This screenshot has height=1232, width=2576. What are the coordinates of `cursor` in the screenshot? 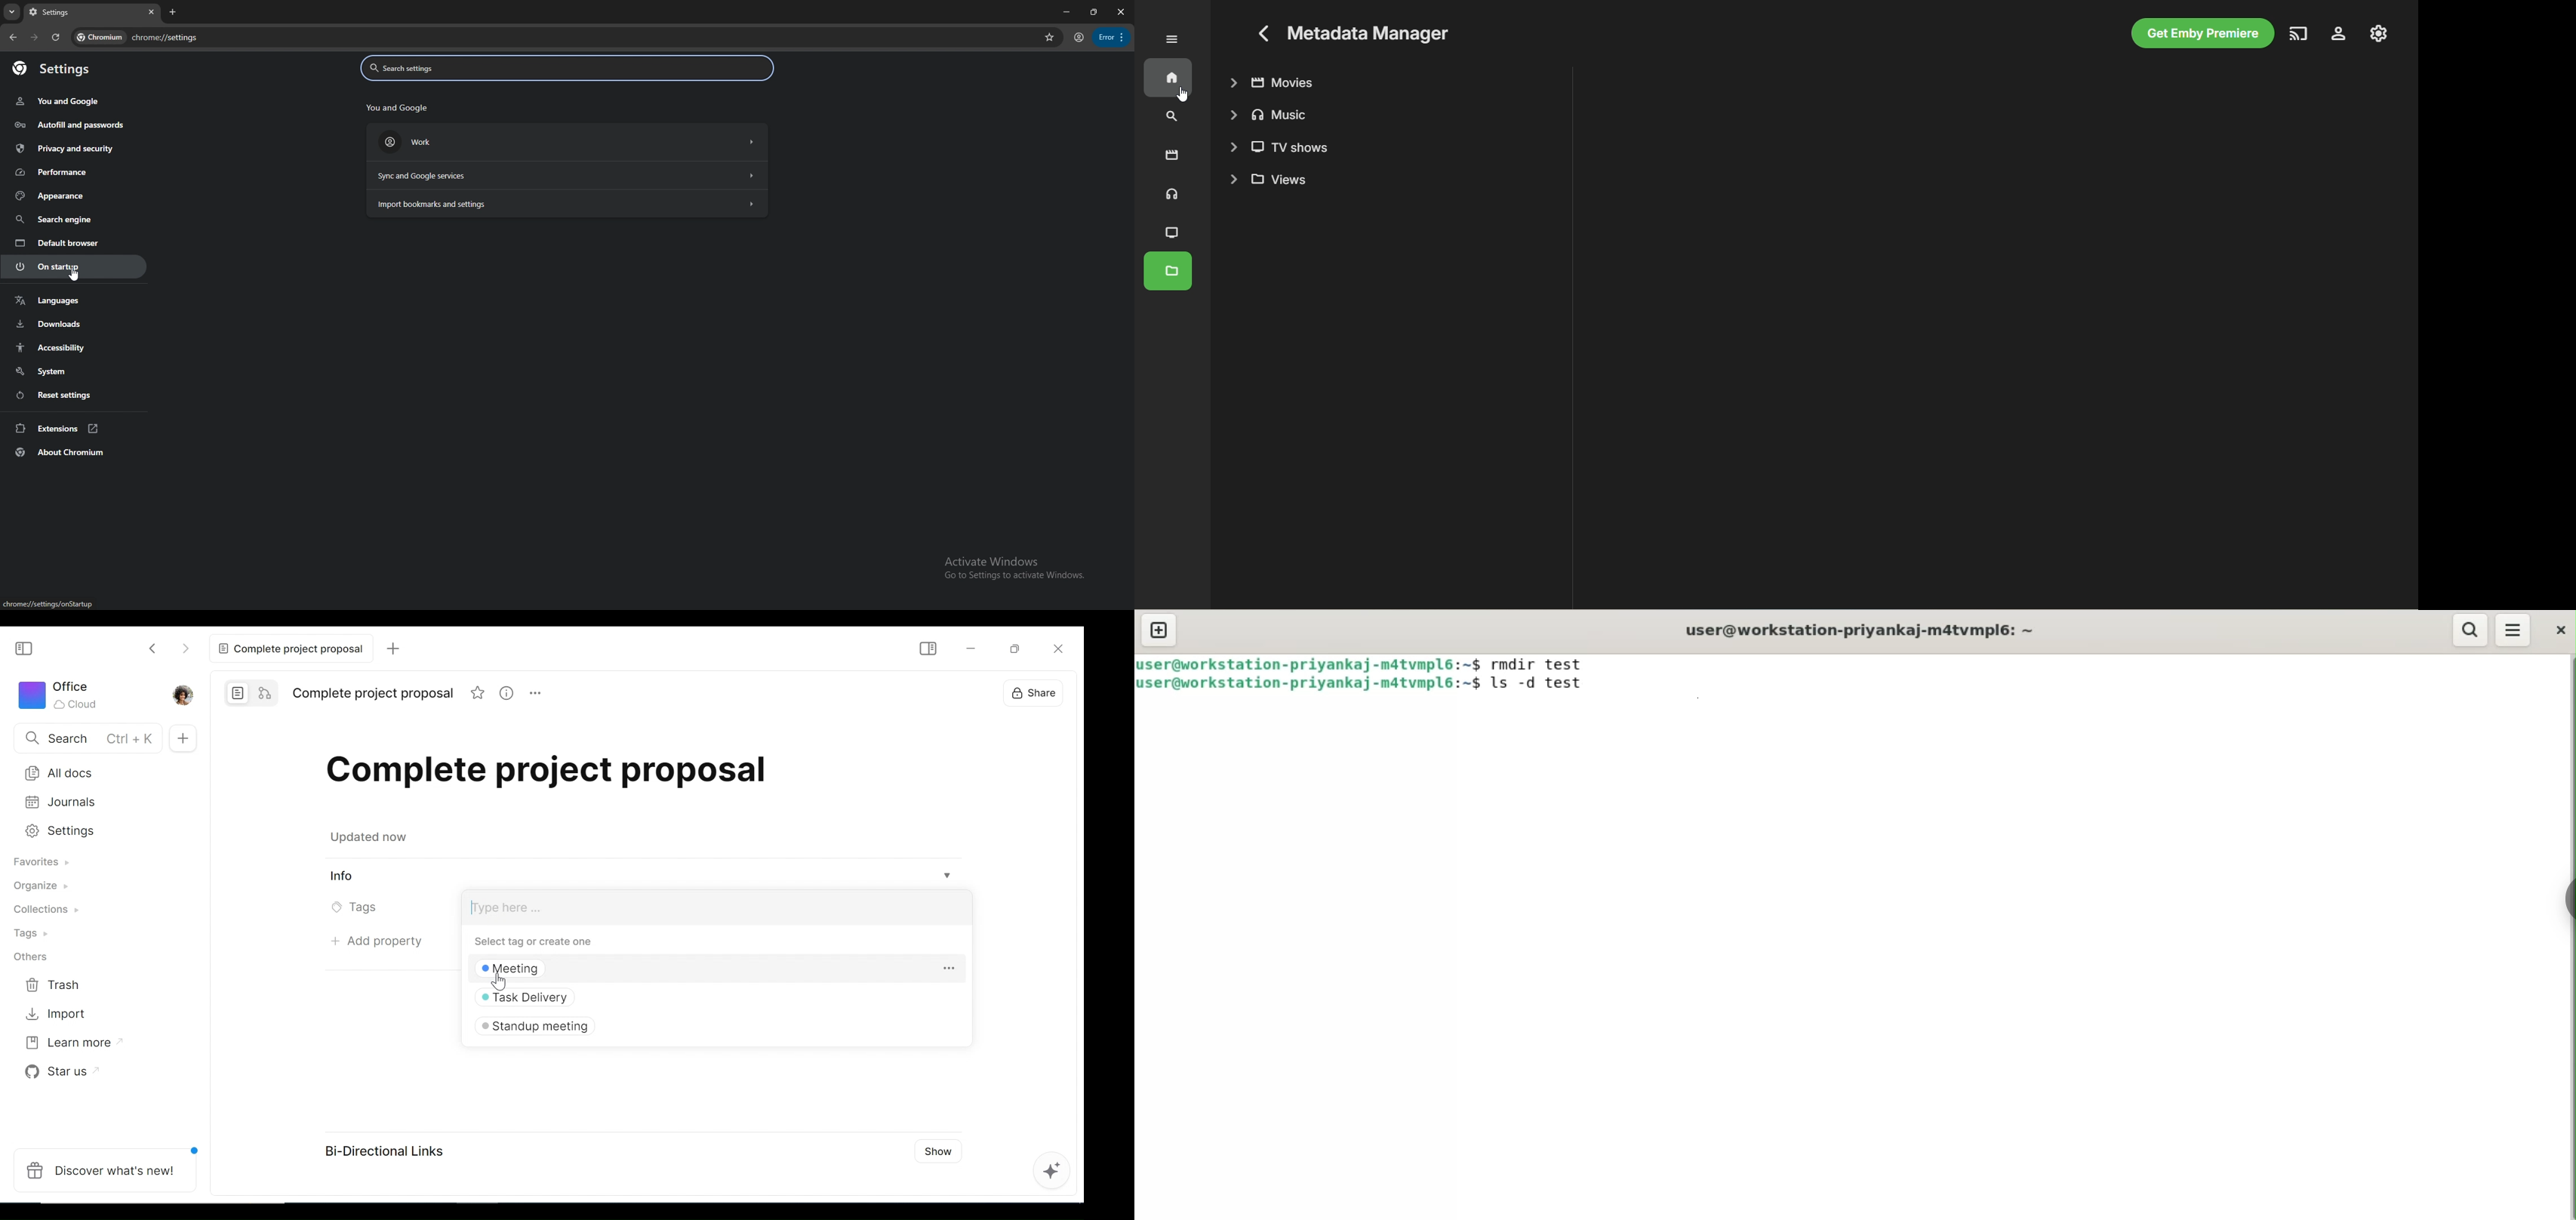 It's located at (76, 276).